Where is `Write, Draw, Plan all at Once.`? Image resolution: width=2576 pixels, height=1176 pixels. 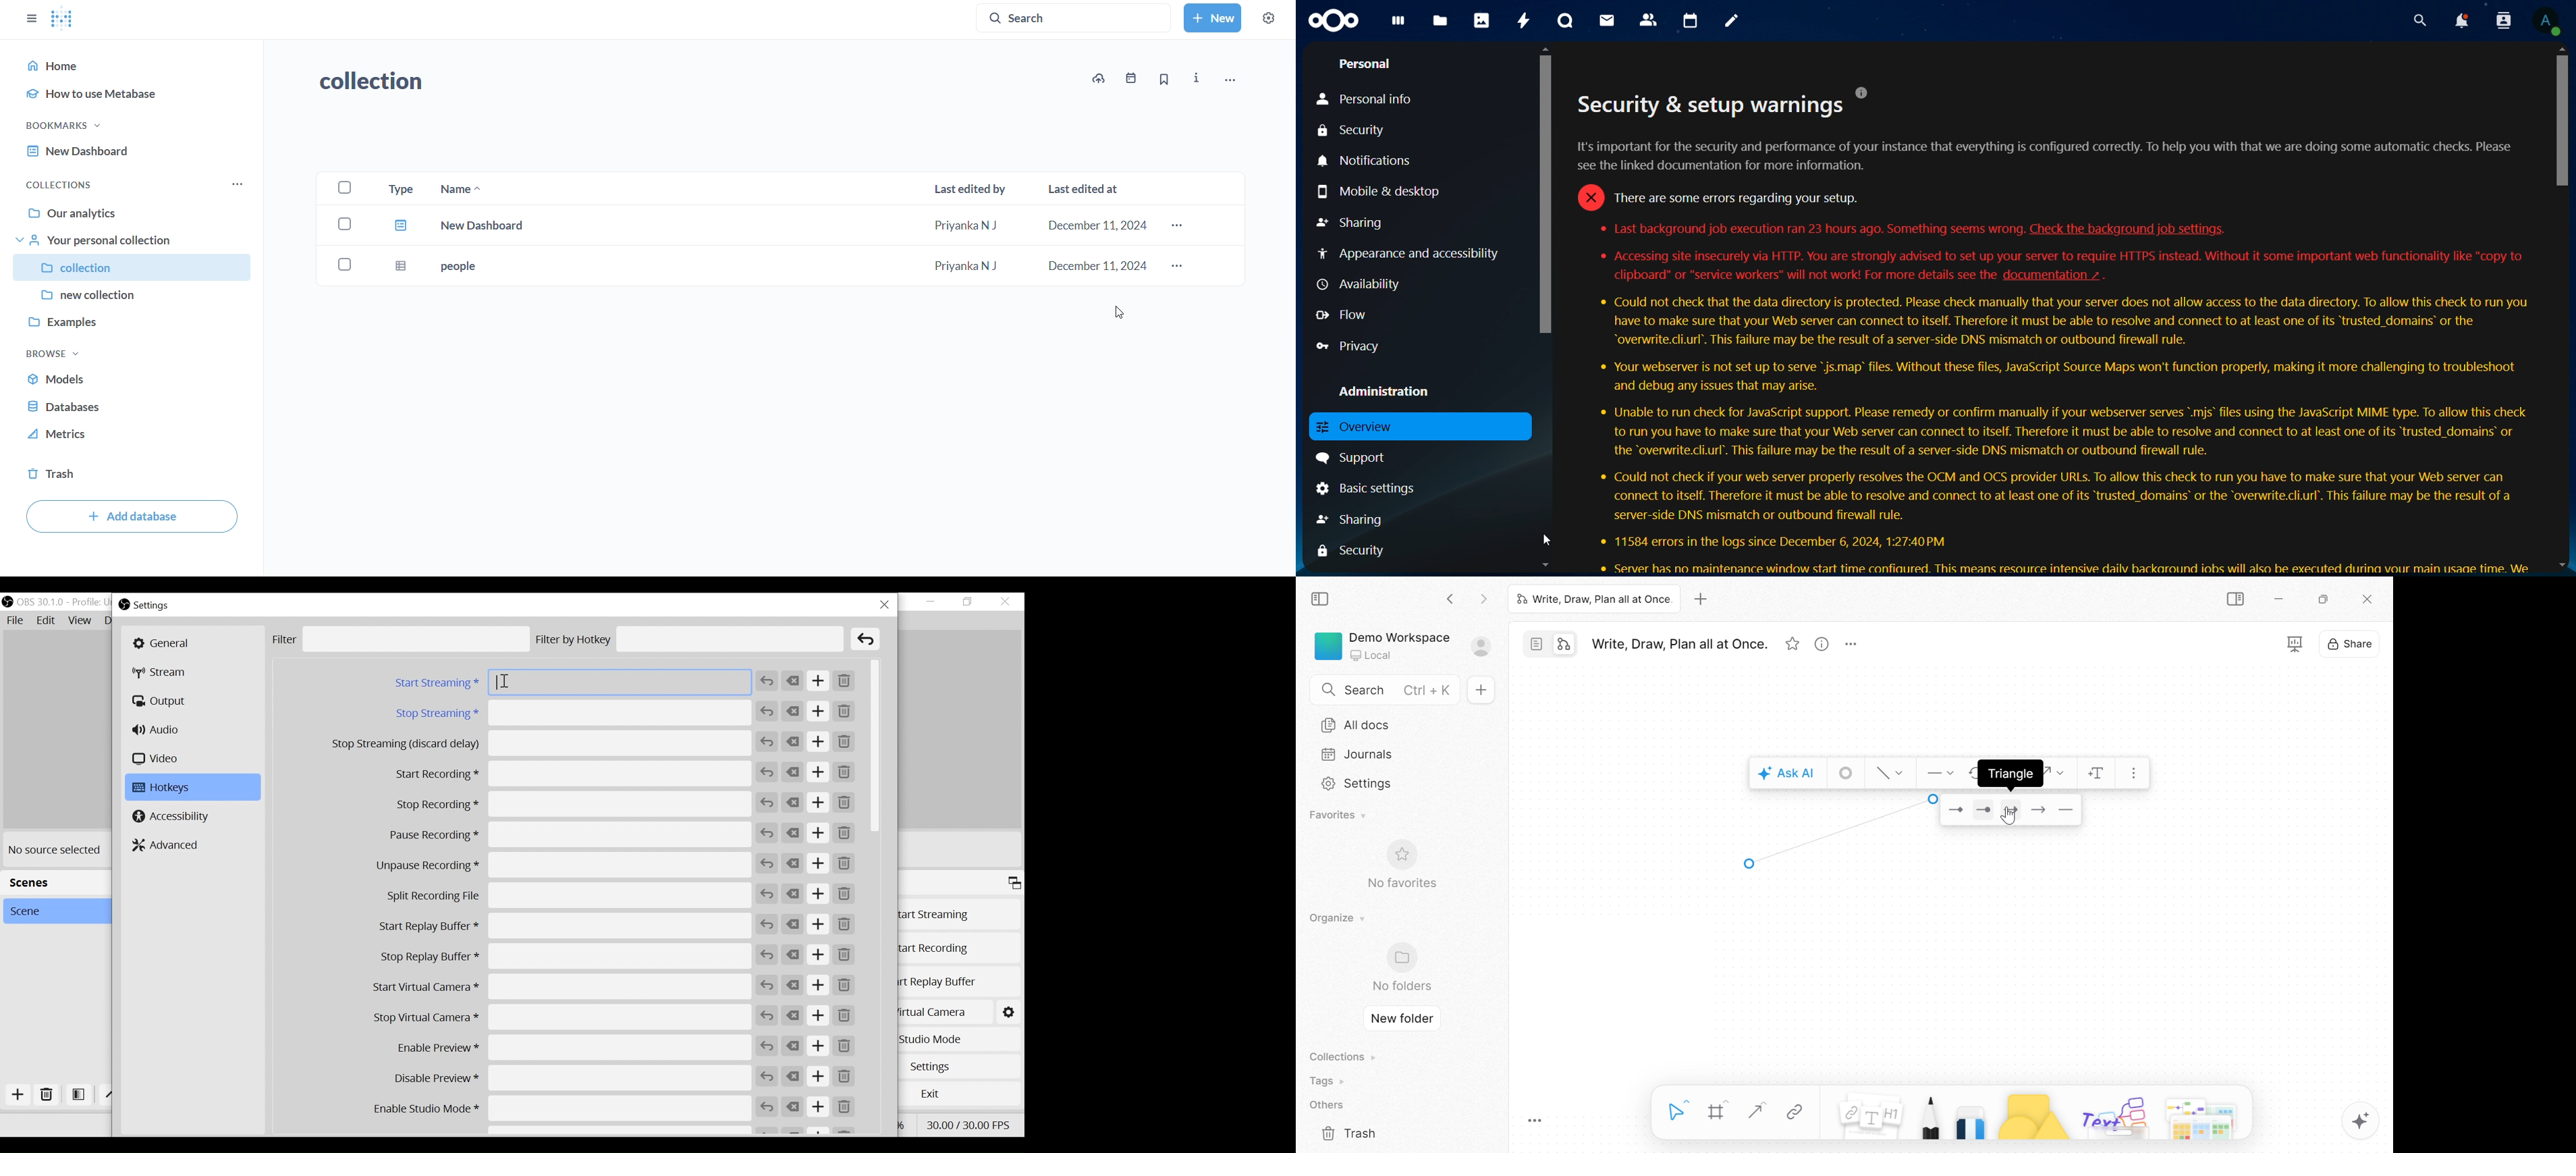
Write, Draw, Plan all at Once. is located at coordinates (1594, 598).